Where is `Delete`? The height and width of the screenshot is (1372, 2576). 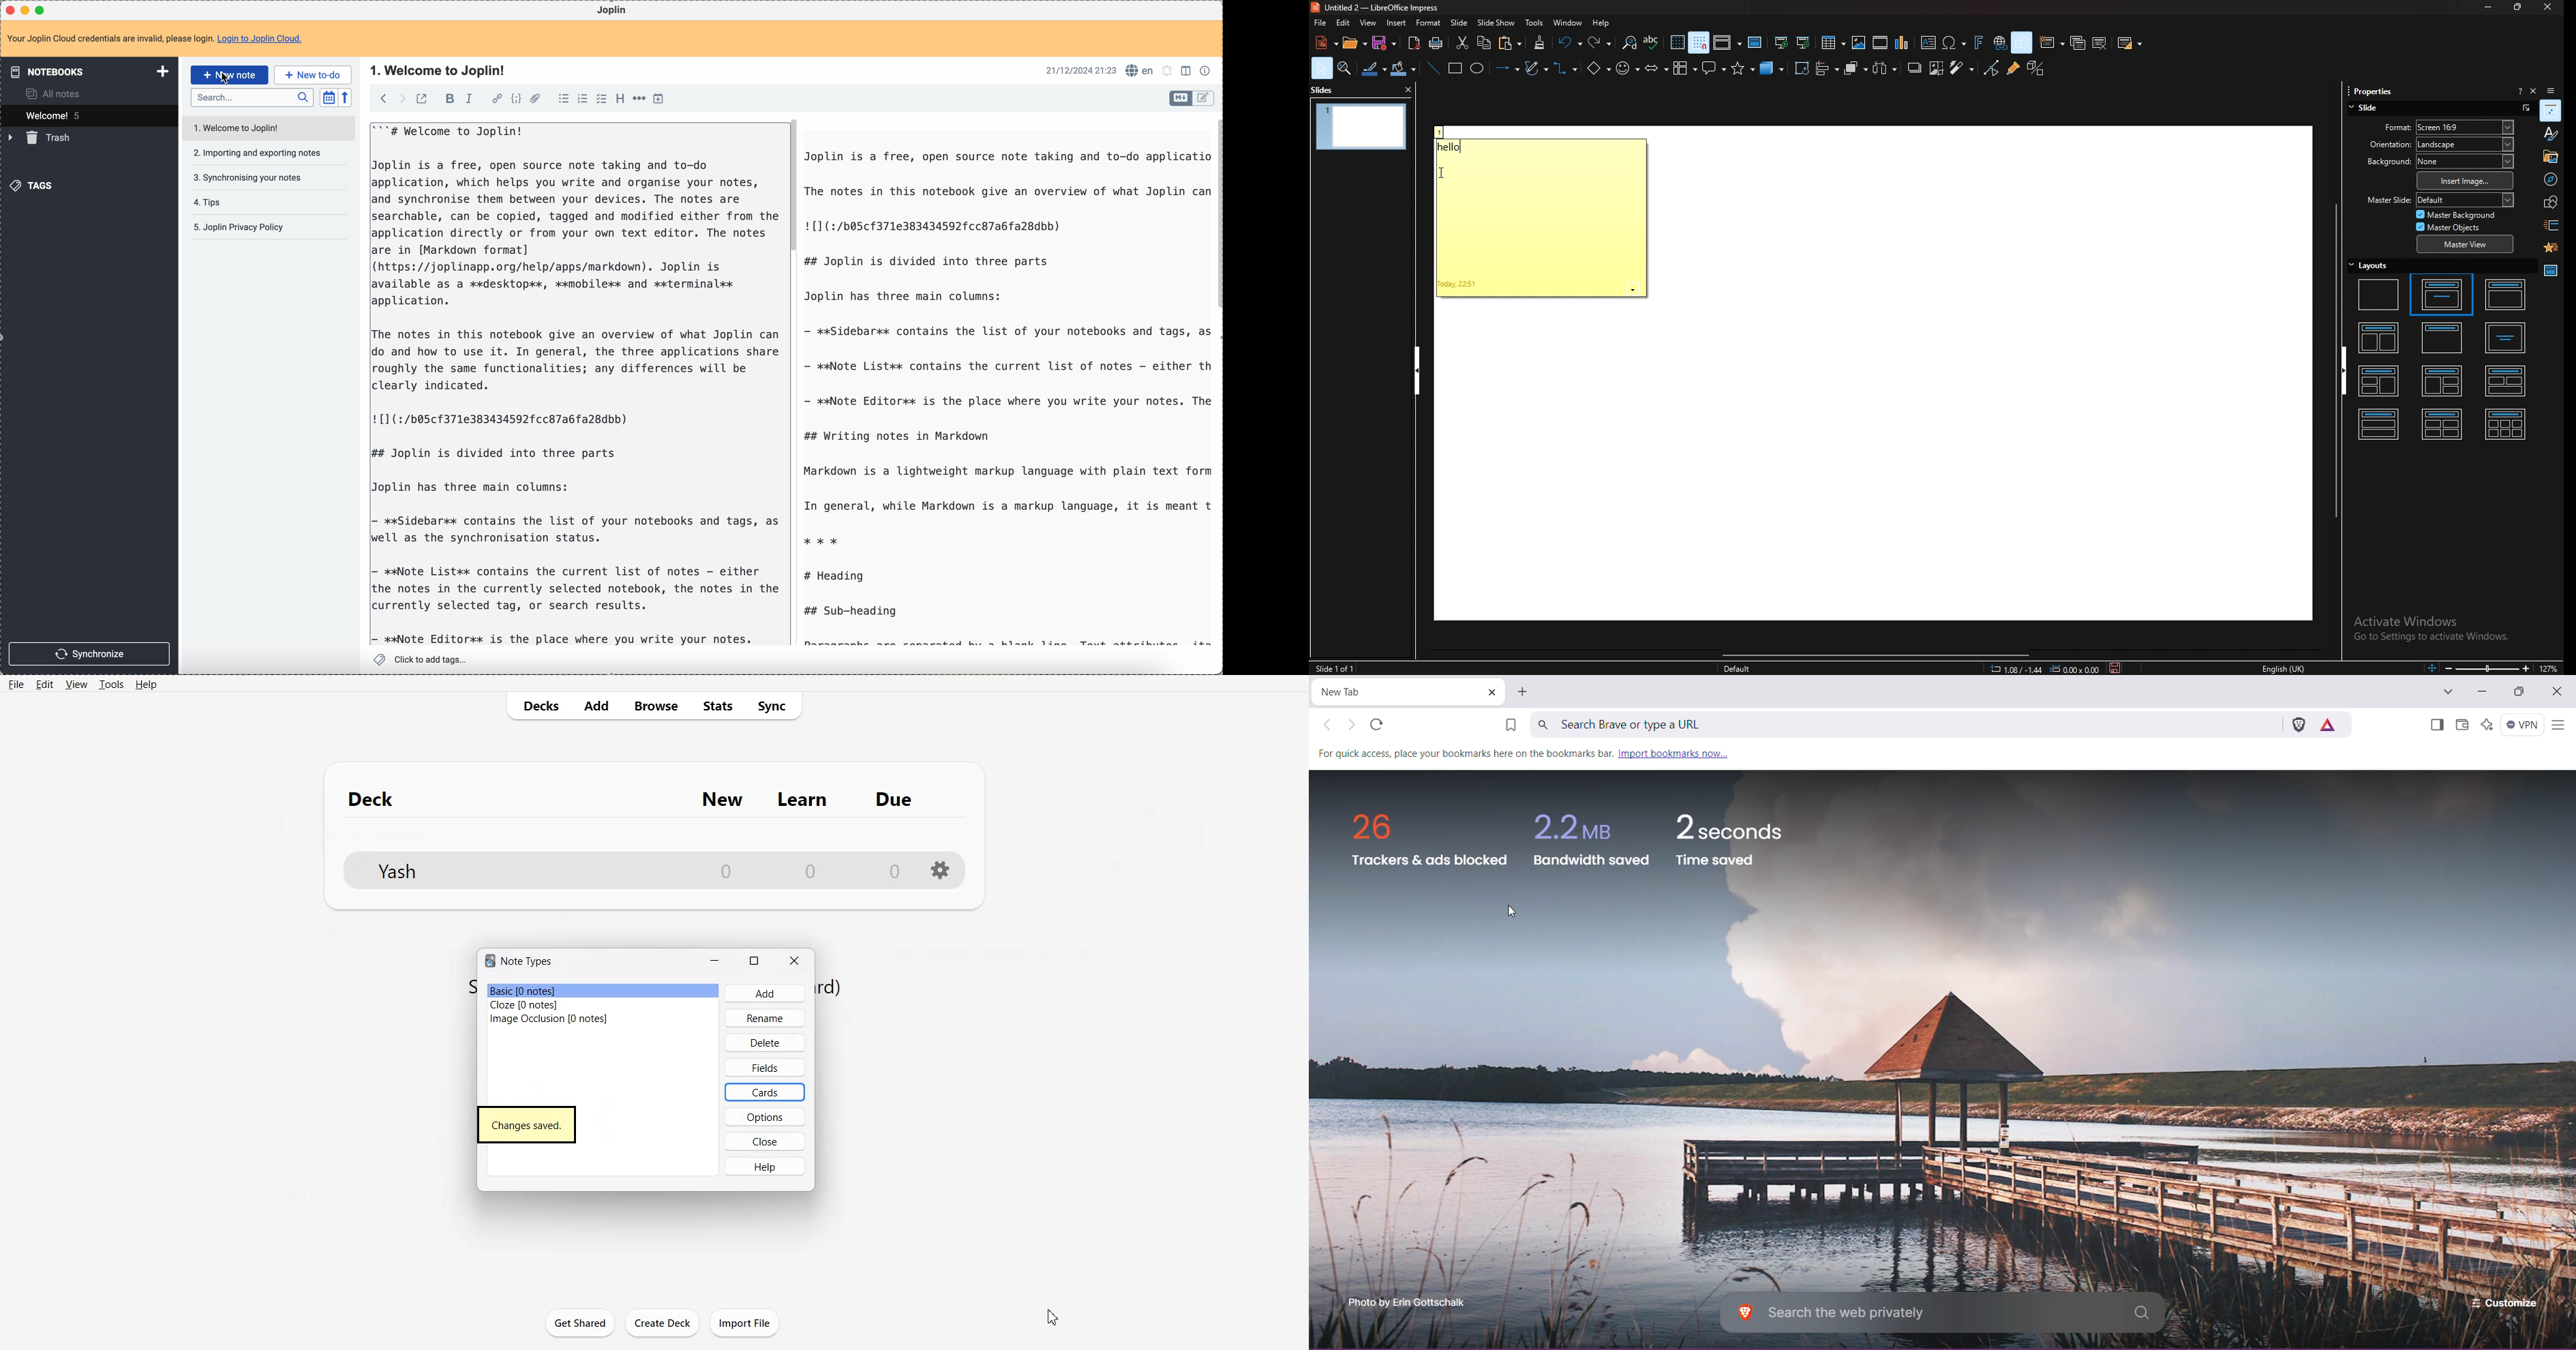
Delete is located at coordinates (763, 1041).